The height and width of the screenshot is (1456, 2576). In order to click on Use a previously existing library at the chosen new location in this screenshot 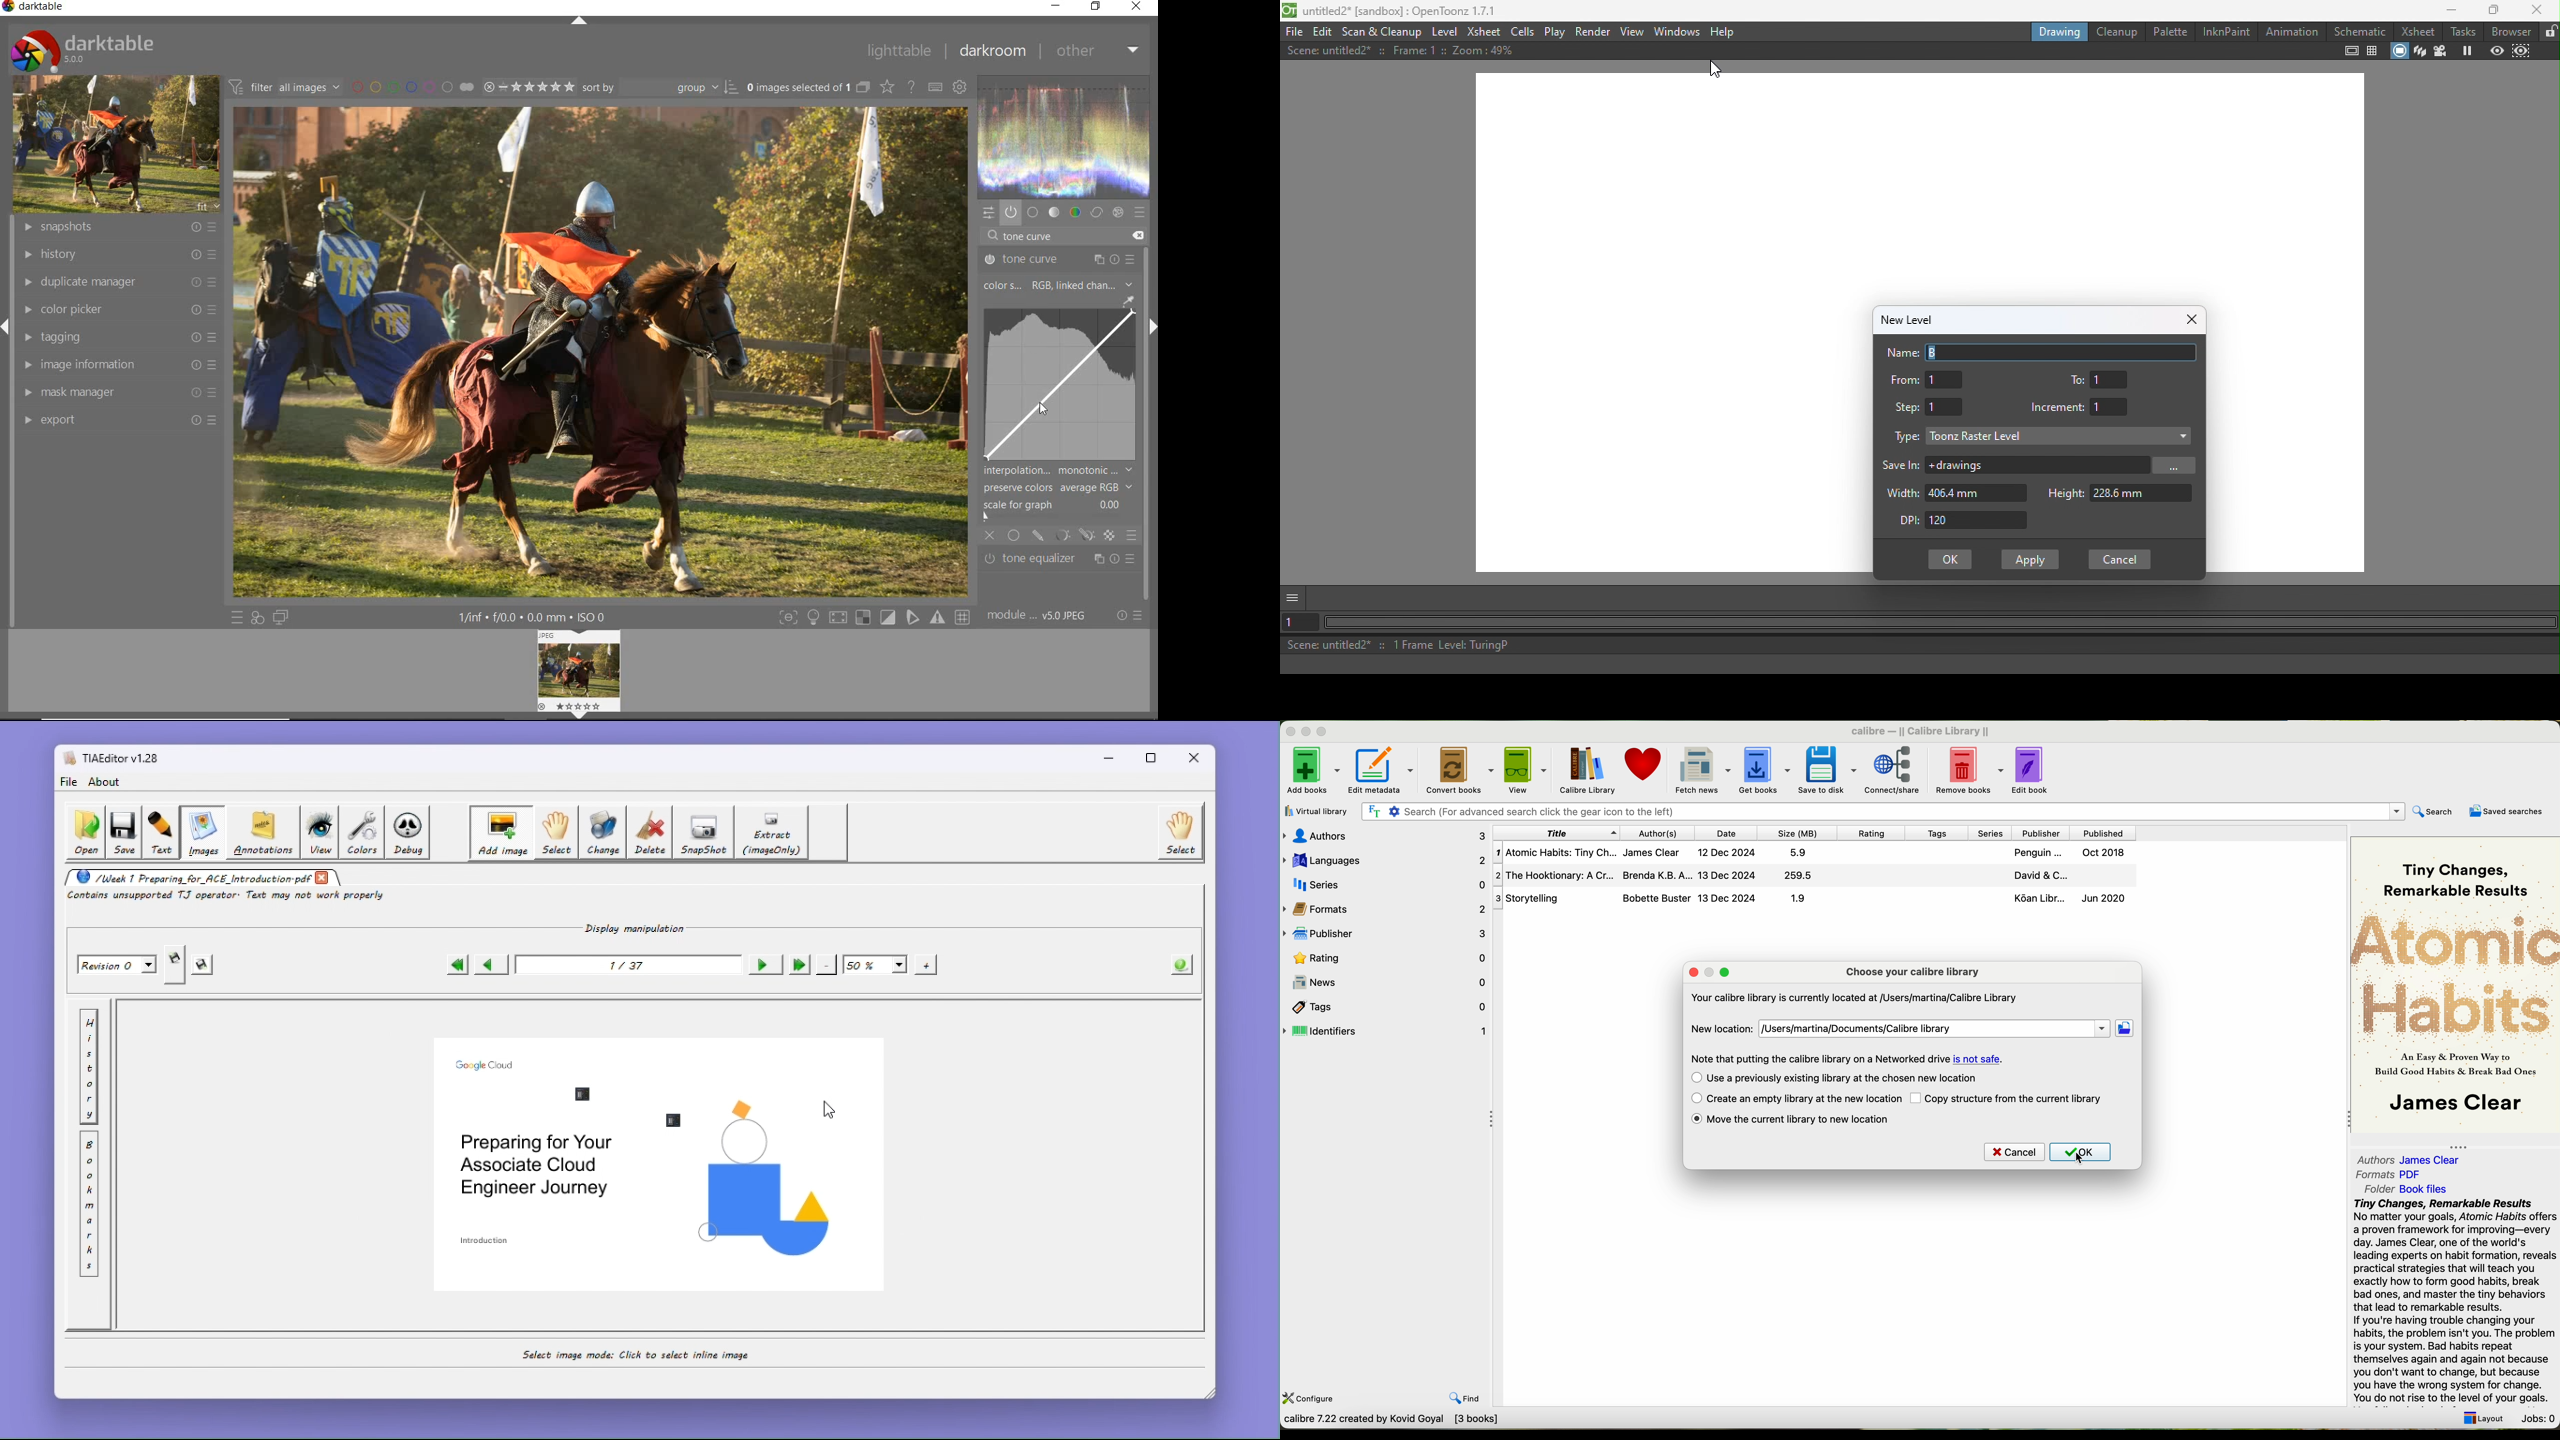, I will do `click(1845, 1078)`.